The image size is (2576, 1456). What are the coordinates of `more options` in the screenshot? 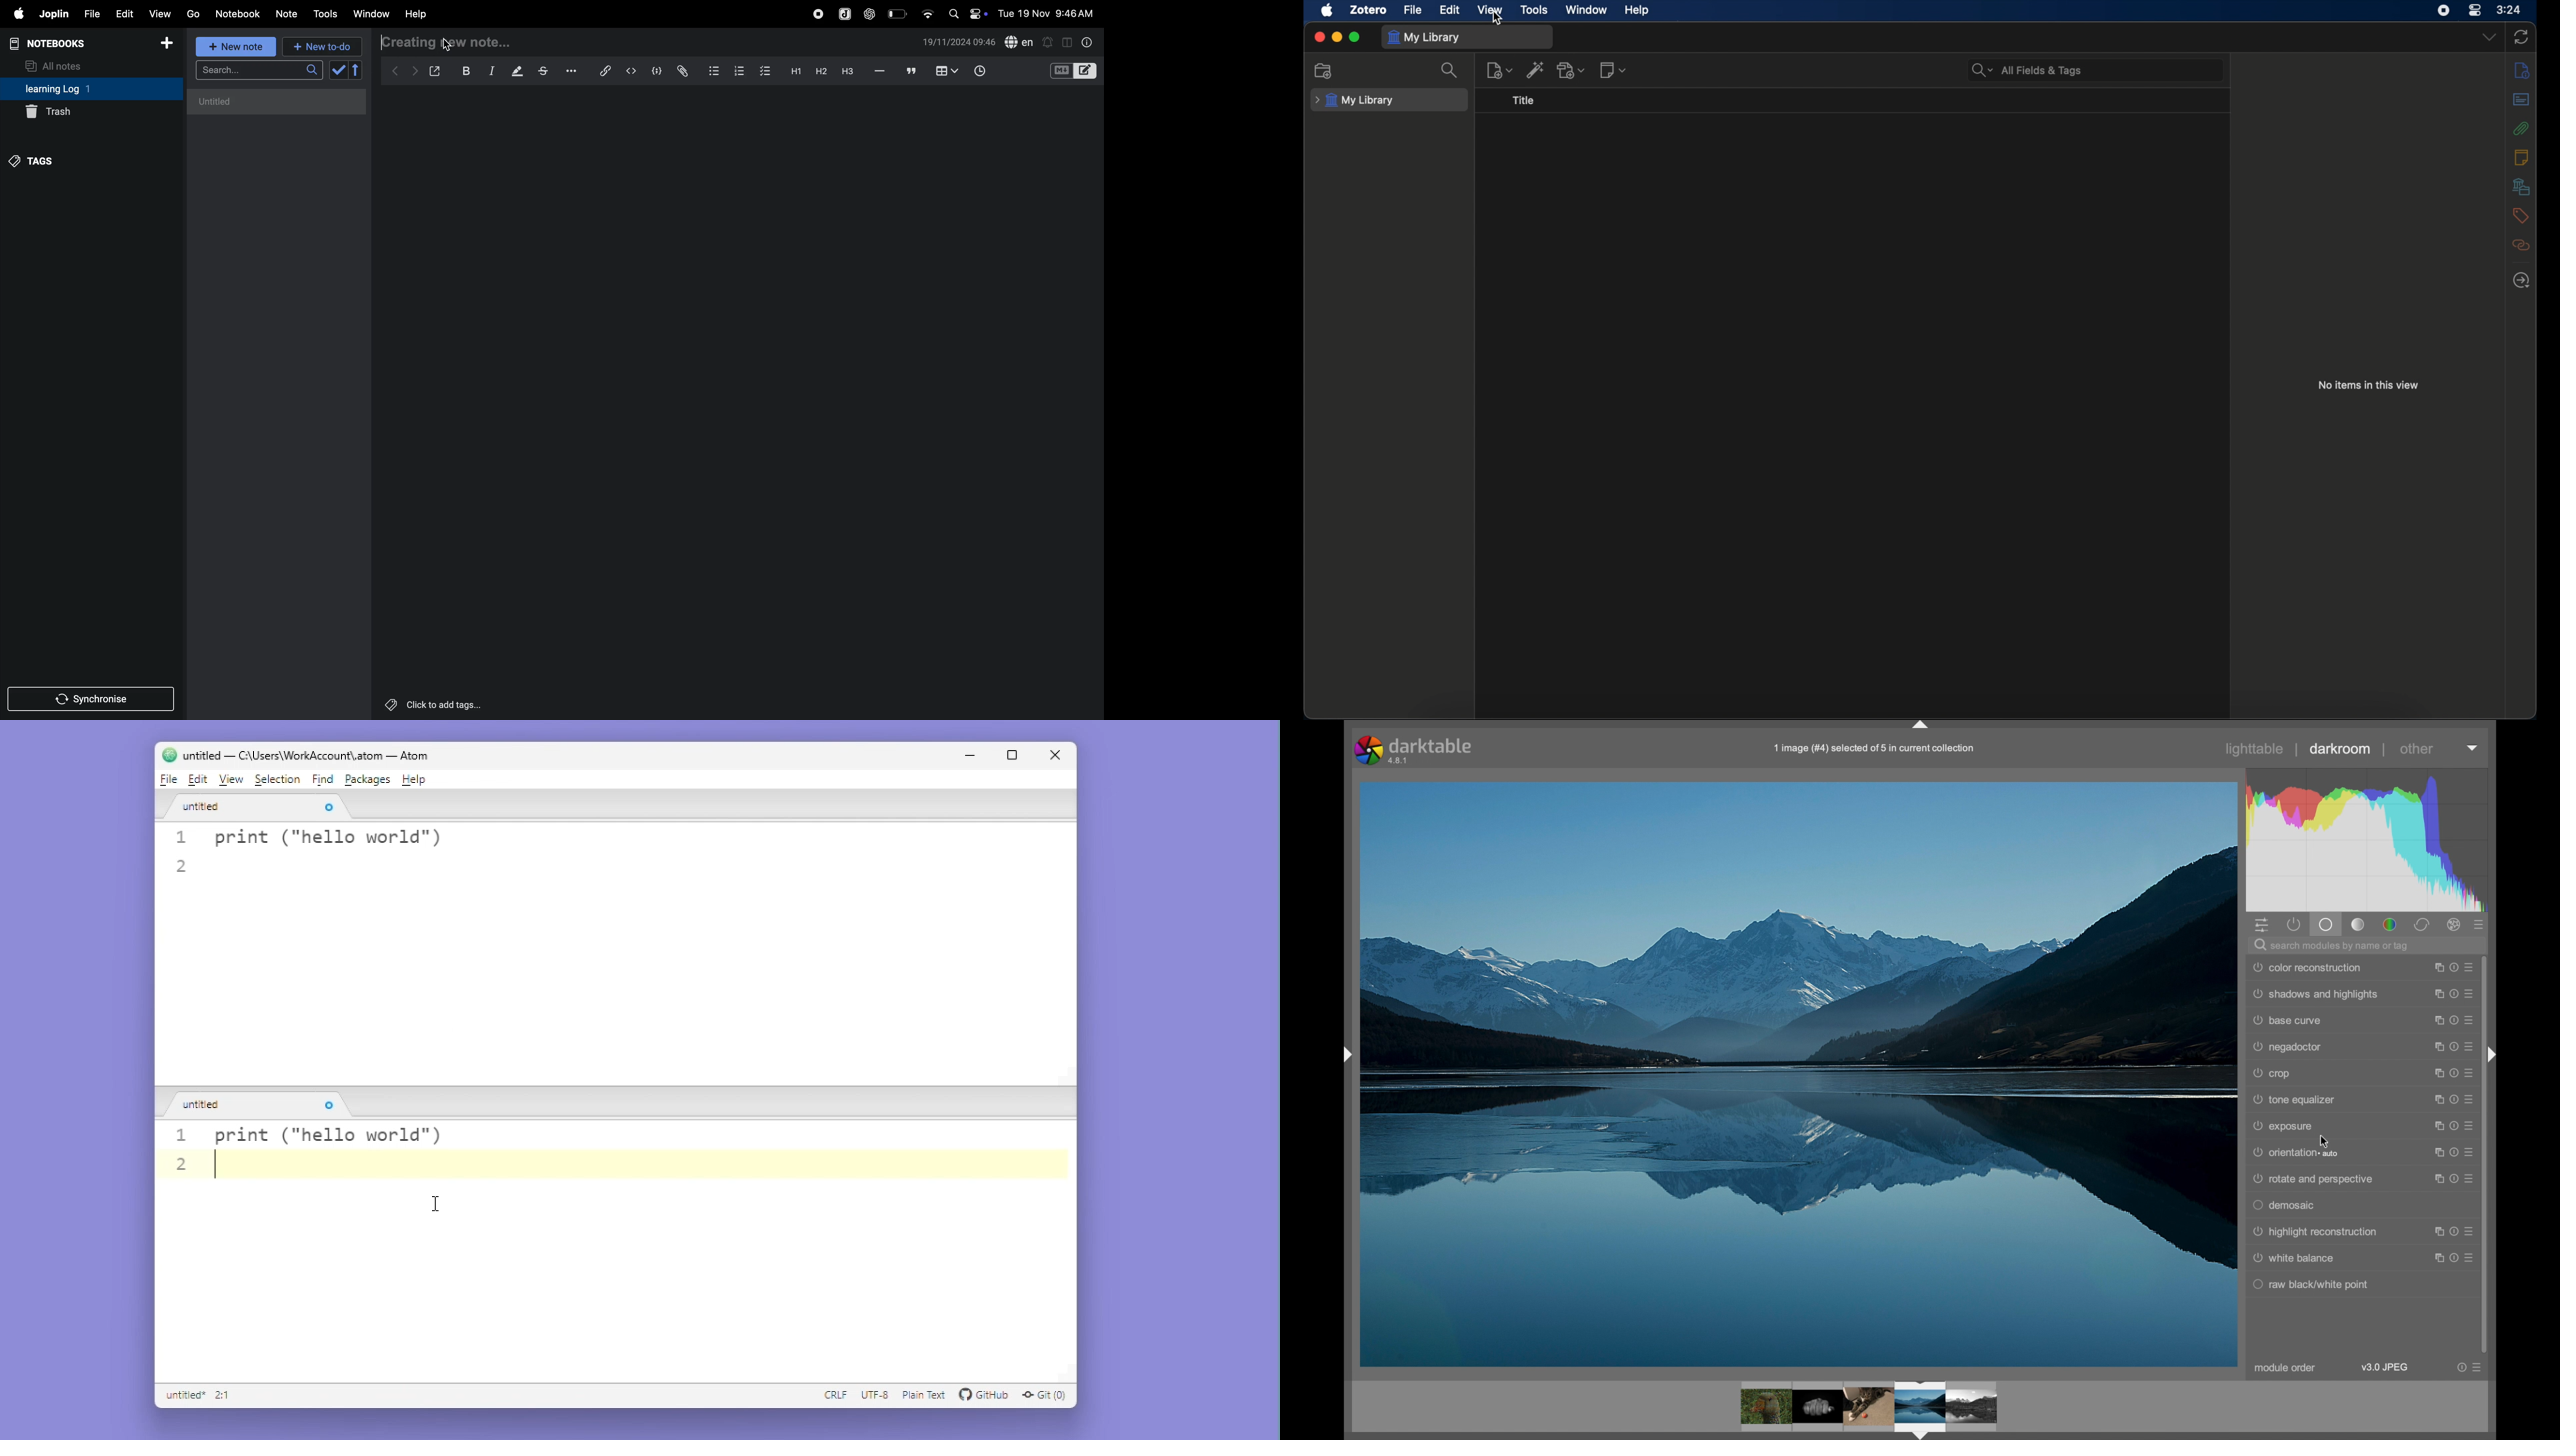 It's located at (2455, 1021).